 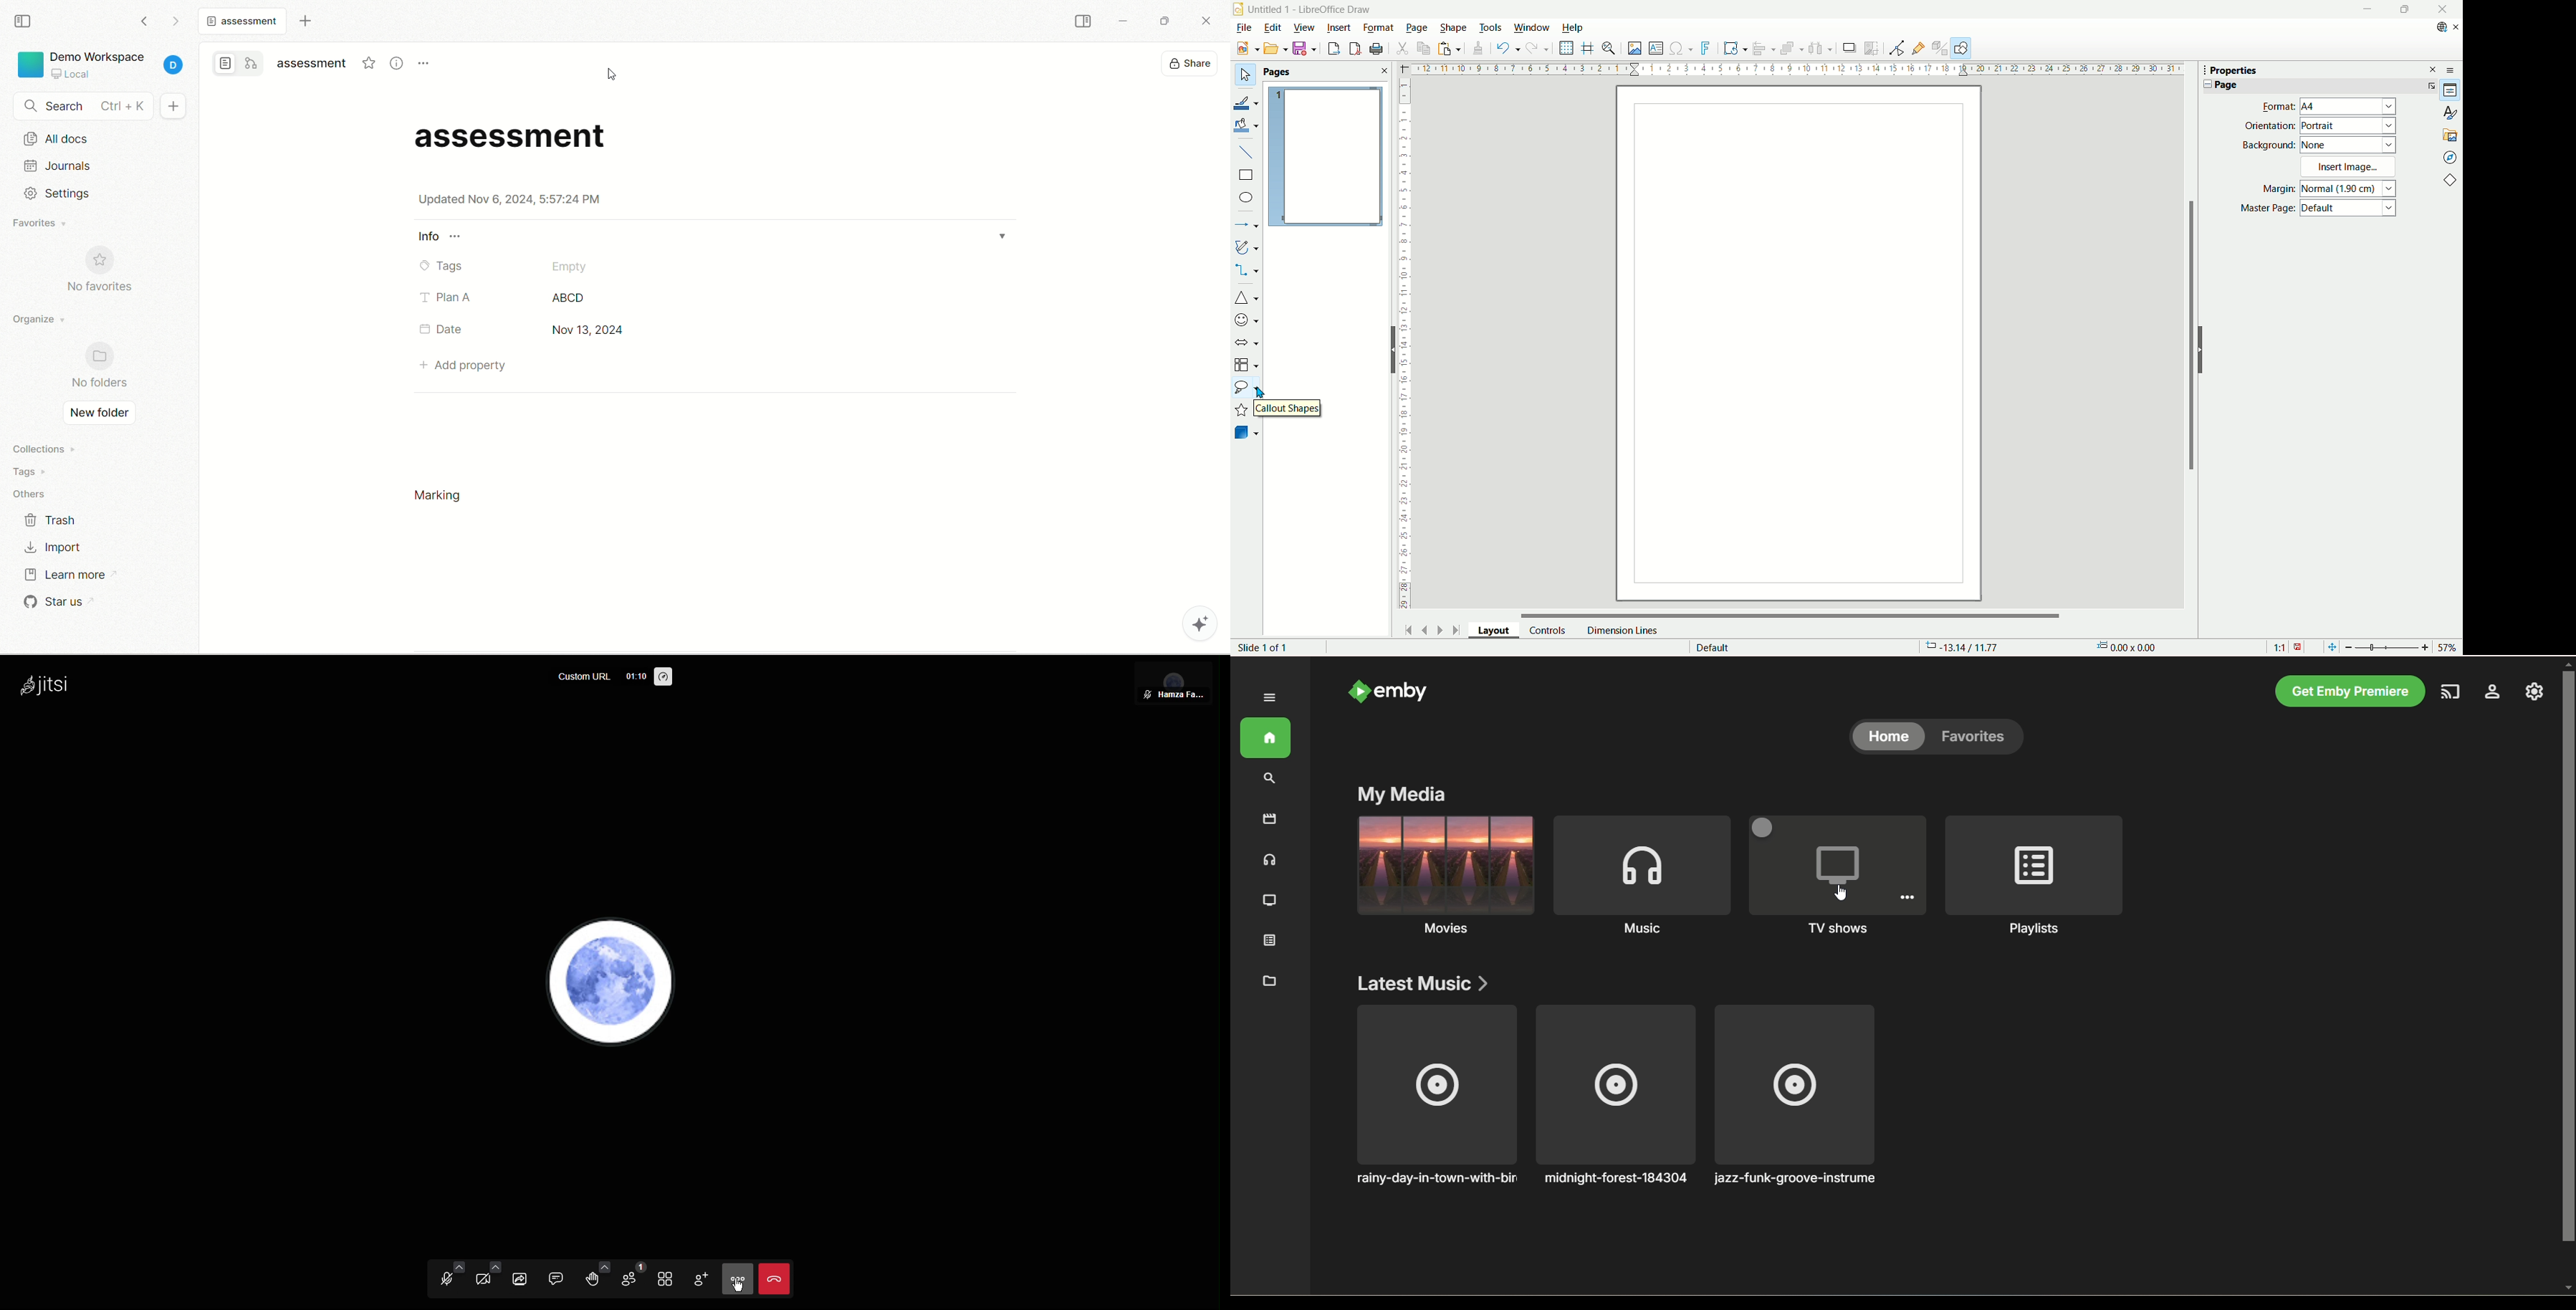 I want to click on Gallery, so click(x=2451, y=134).